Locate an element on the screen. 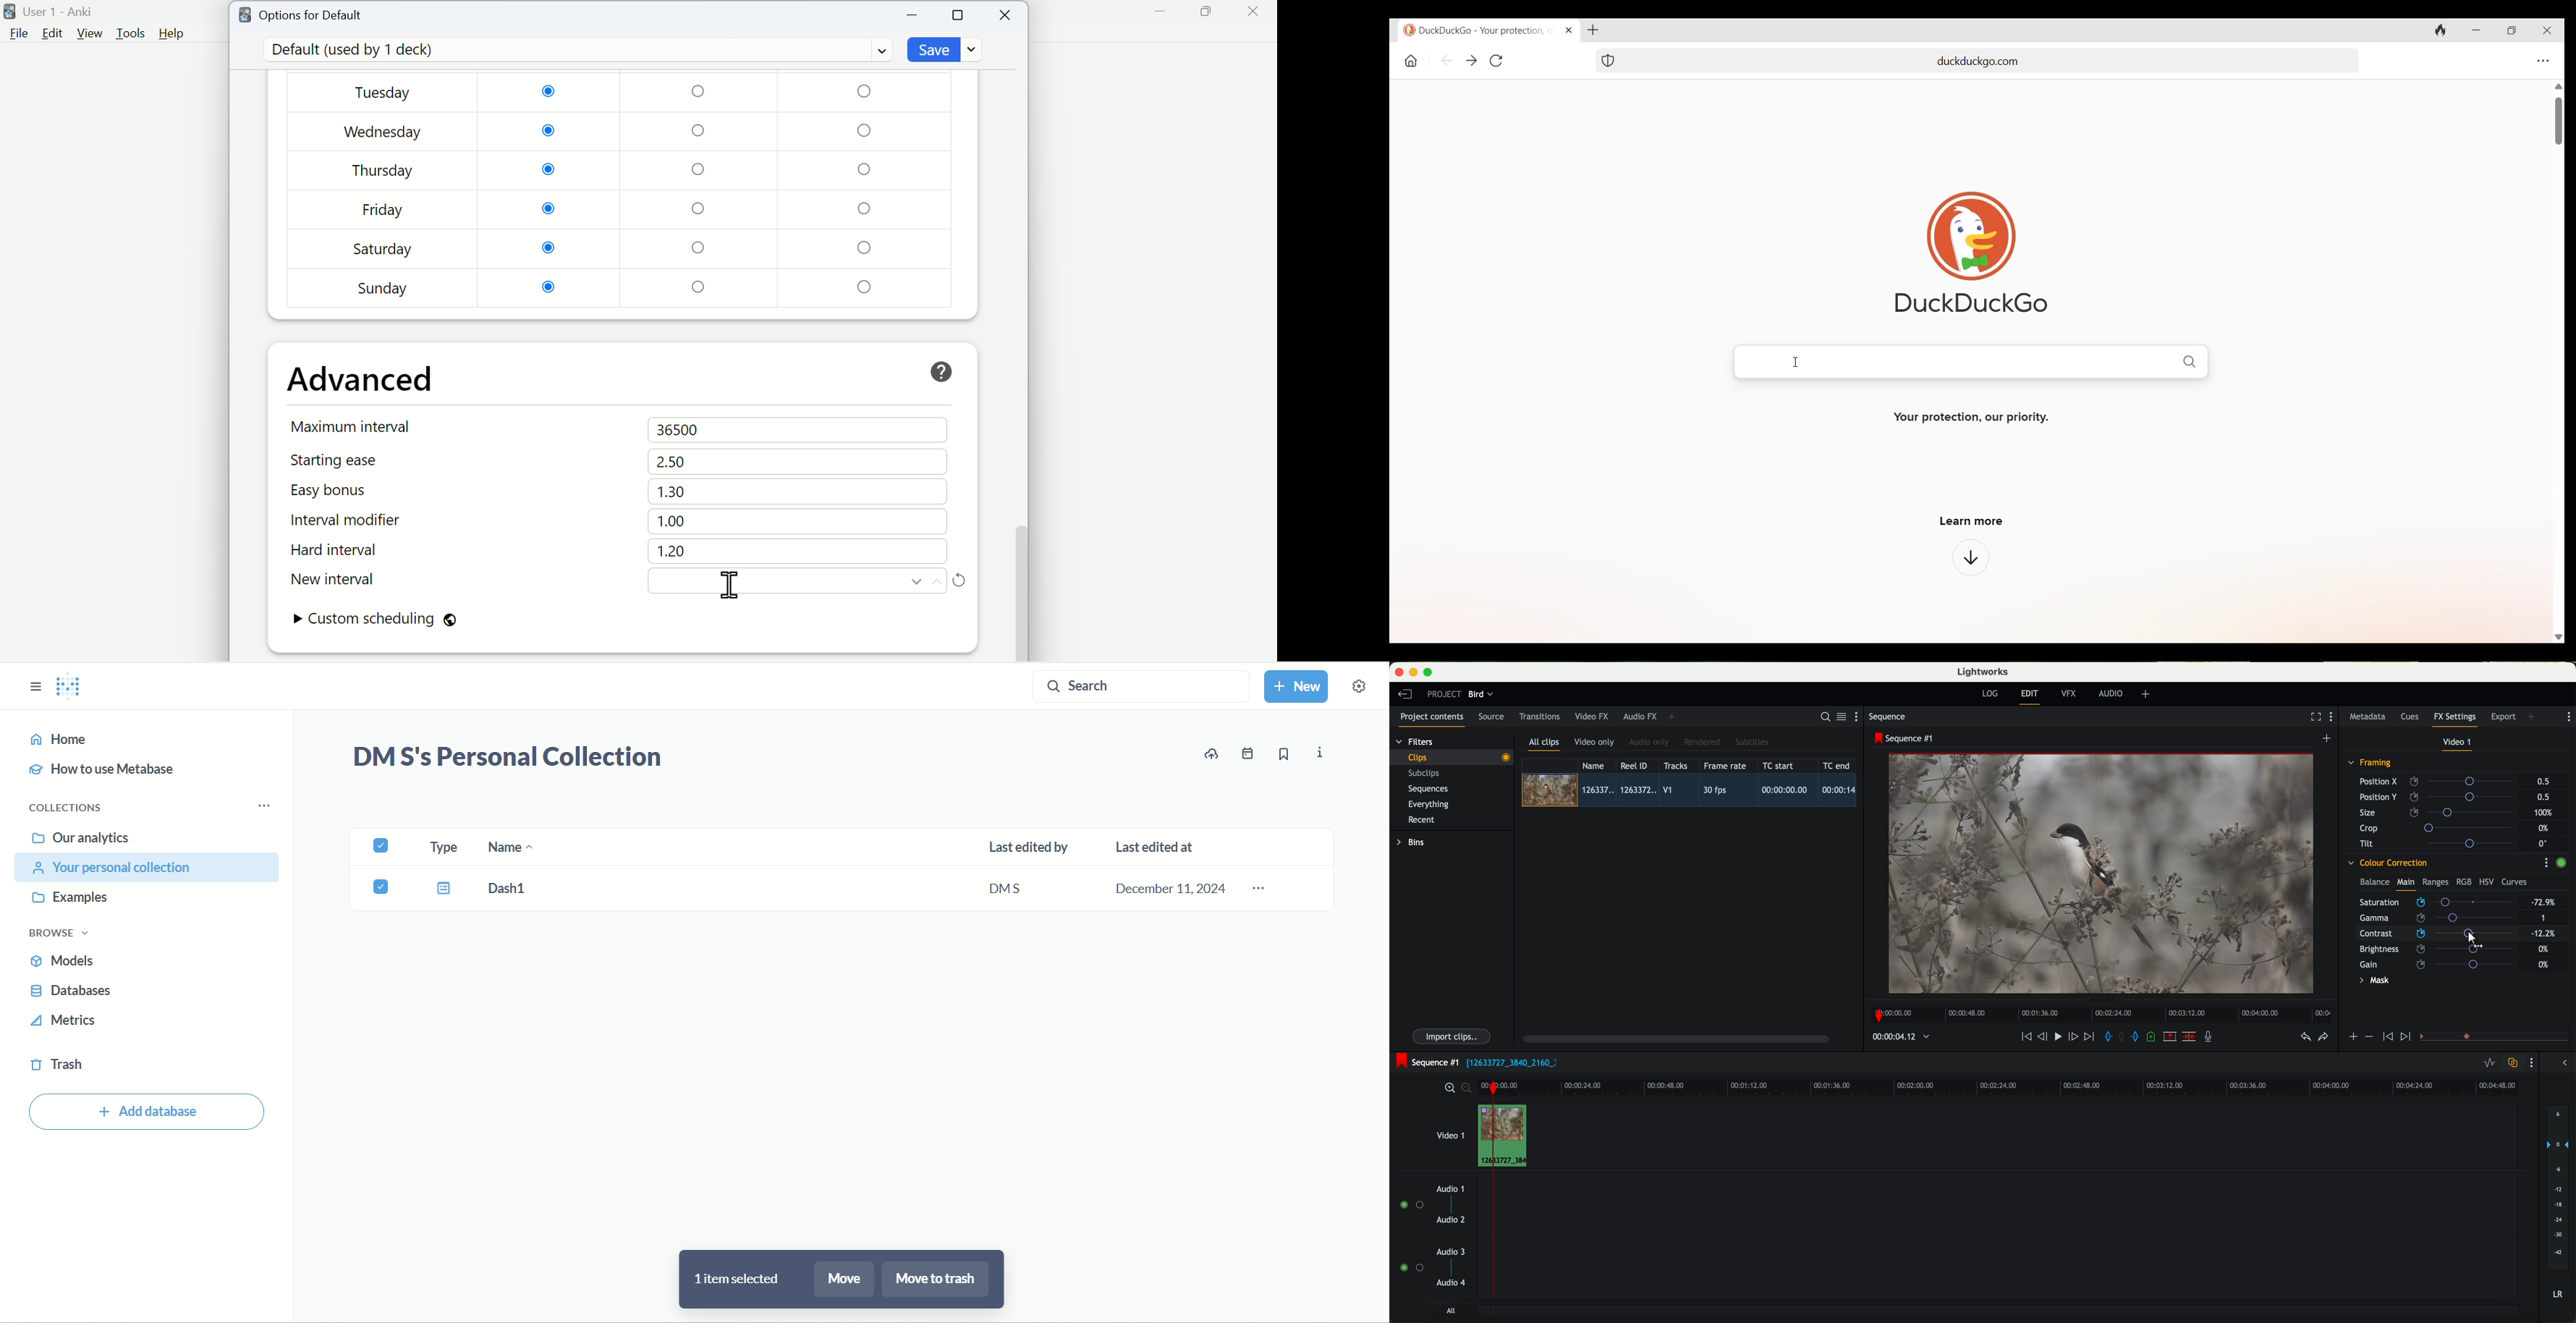 The width and height of the screenshot is (2576, 1344). Tools is located at coordinates (132, 33).